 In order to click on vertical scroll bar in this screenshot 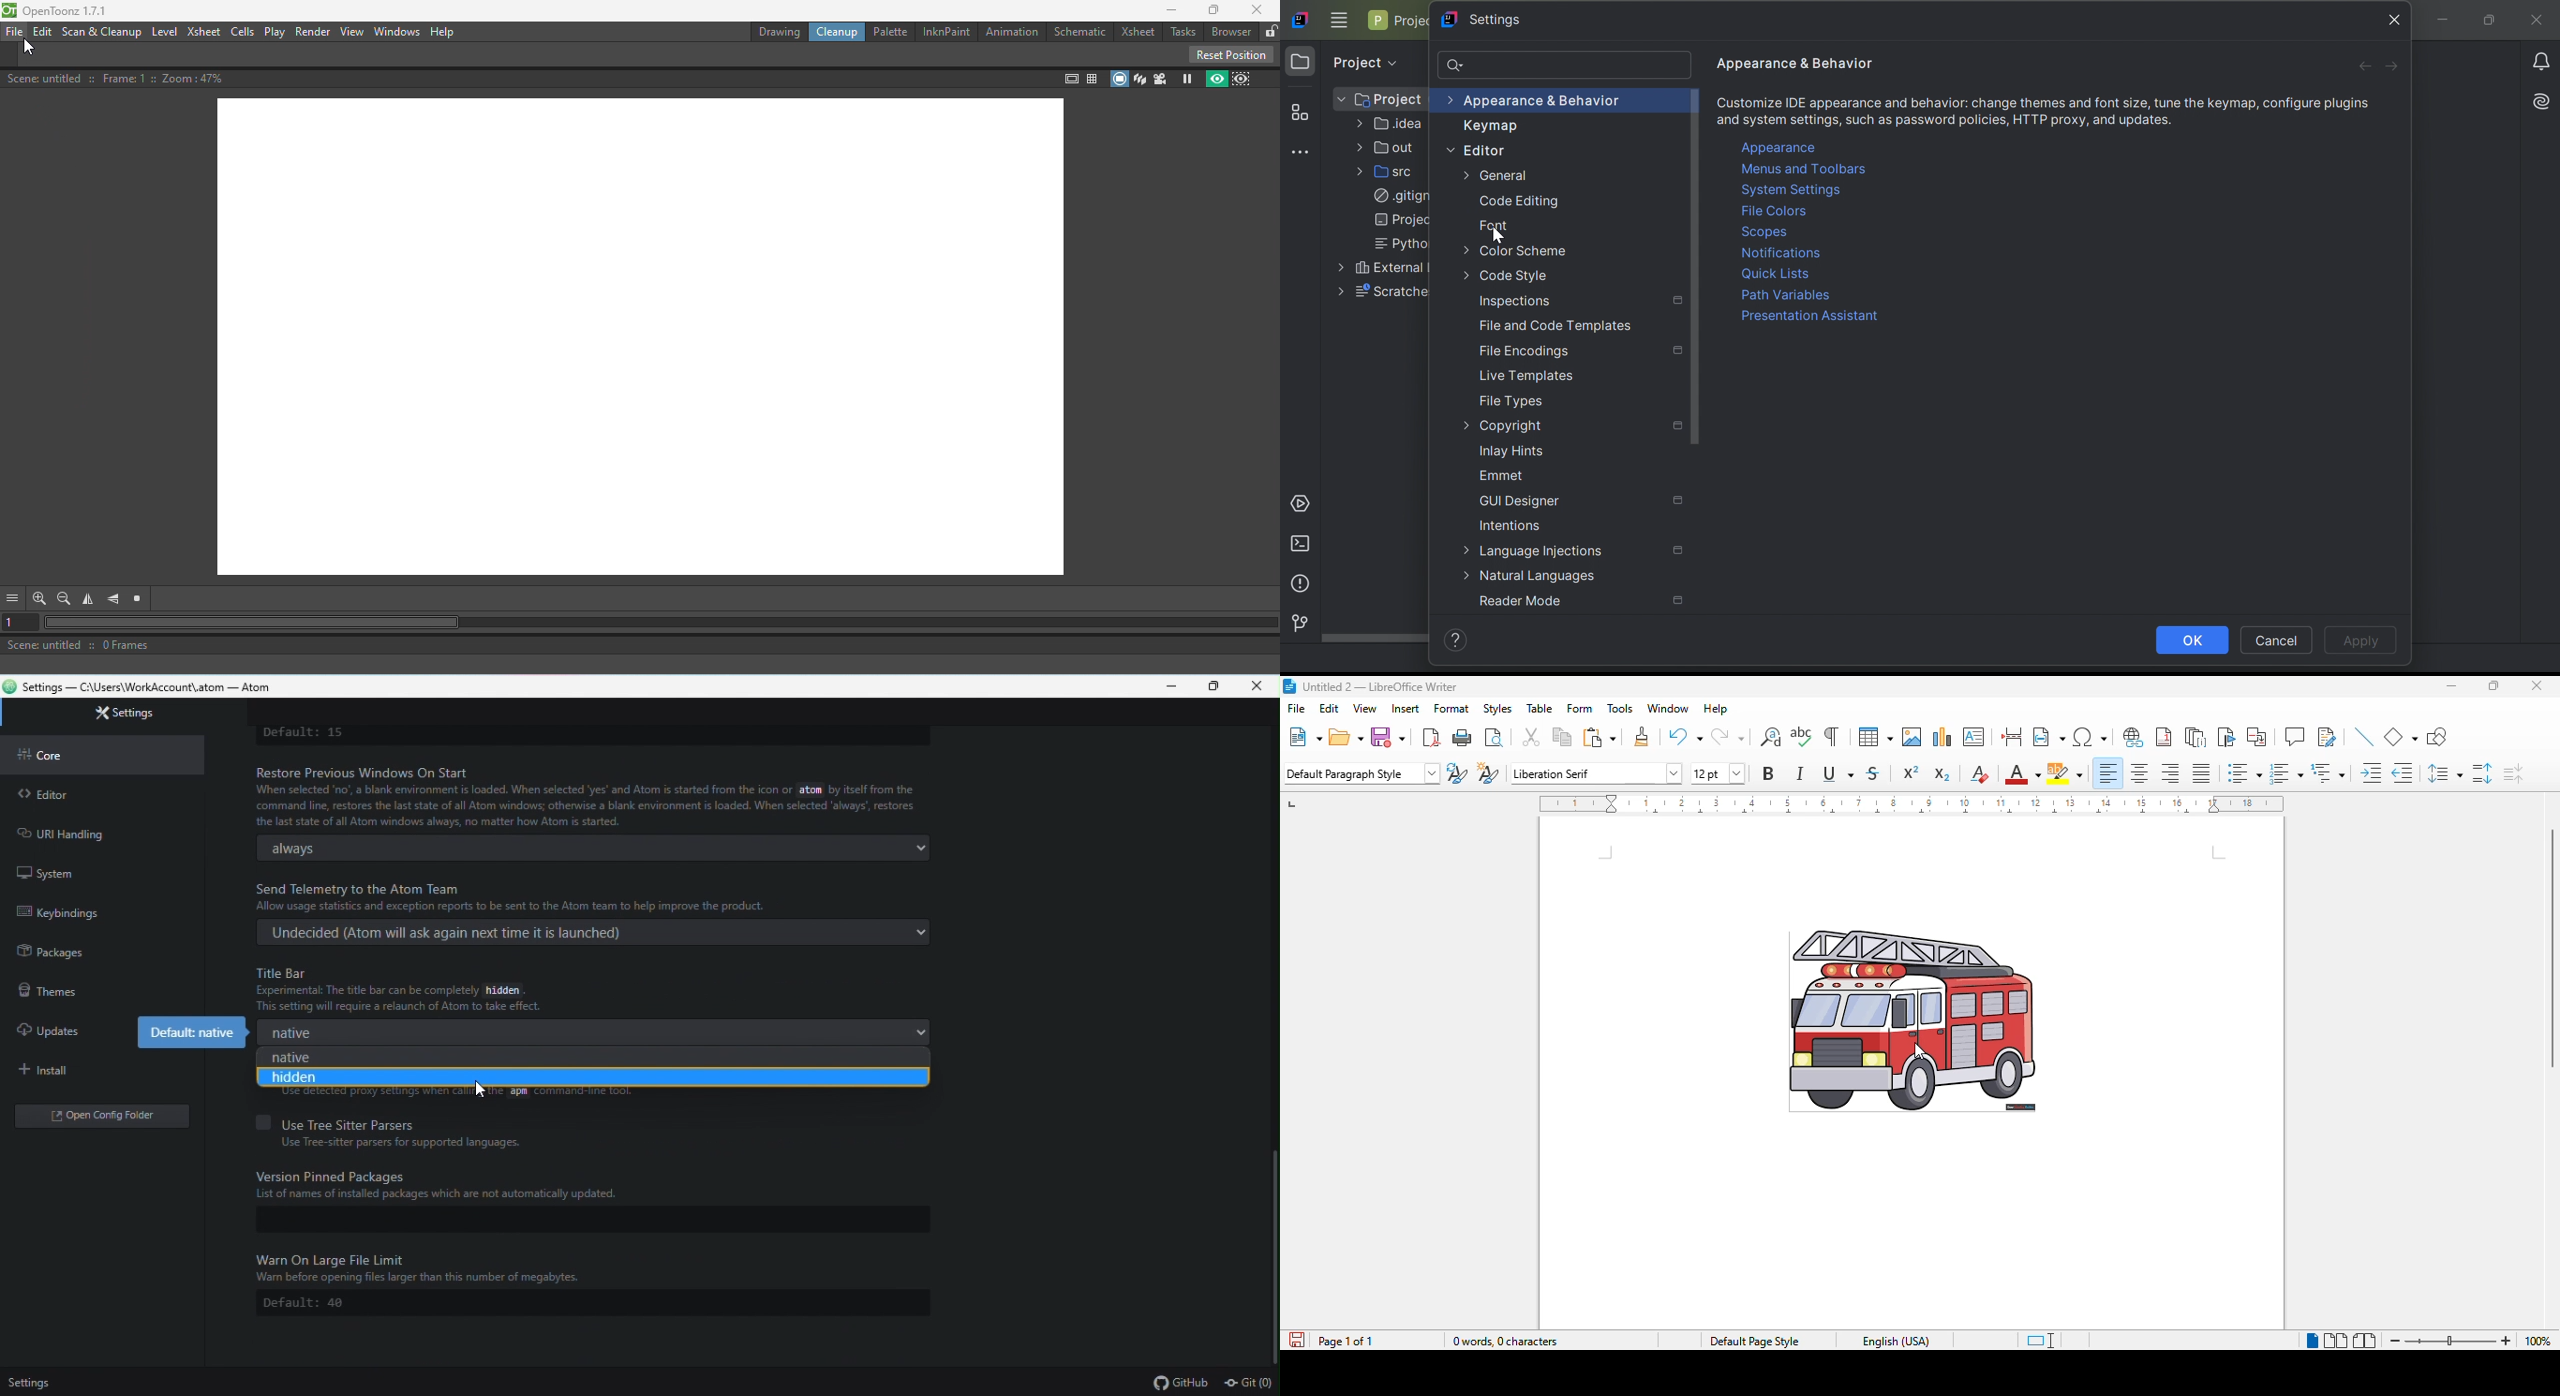, I will do `click(2552, 948)`.